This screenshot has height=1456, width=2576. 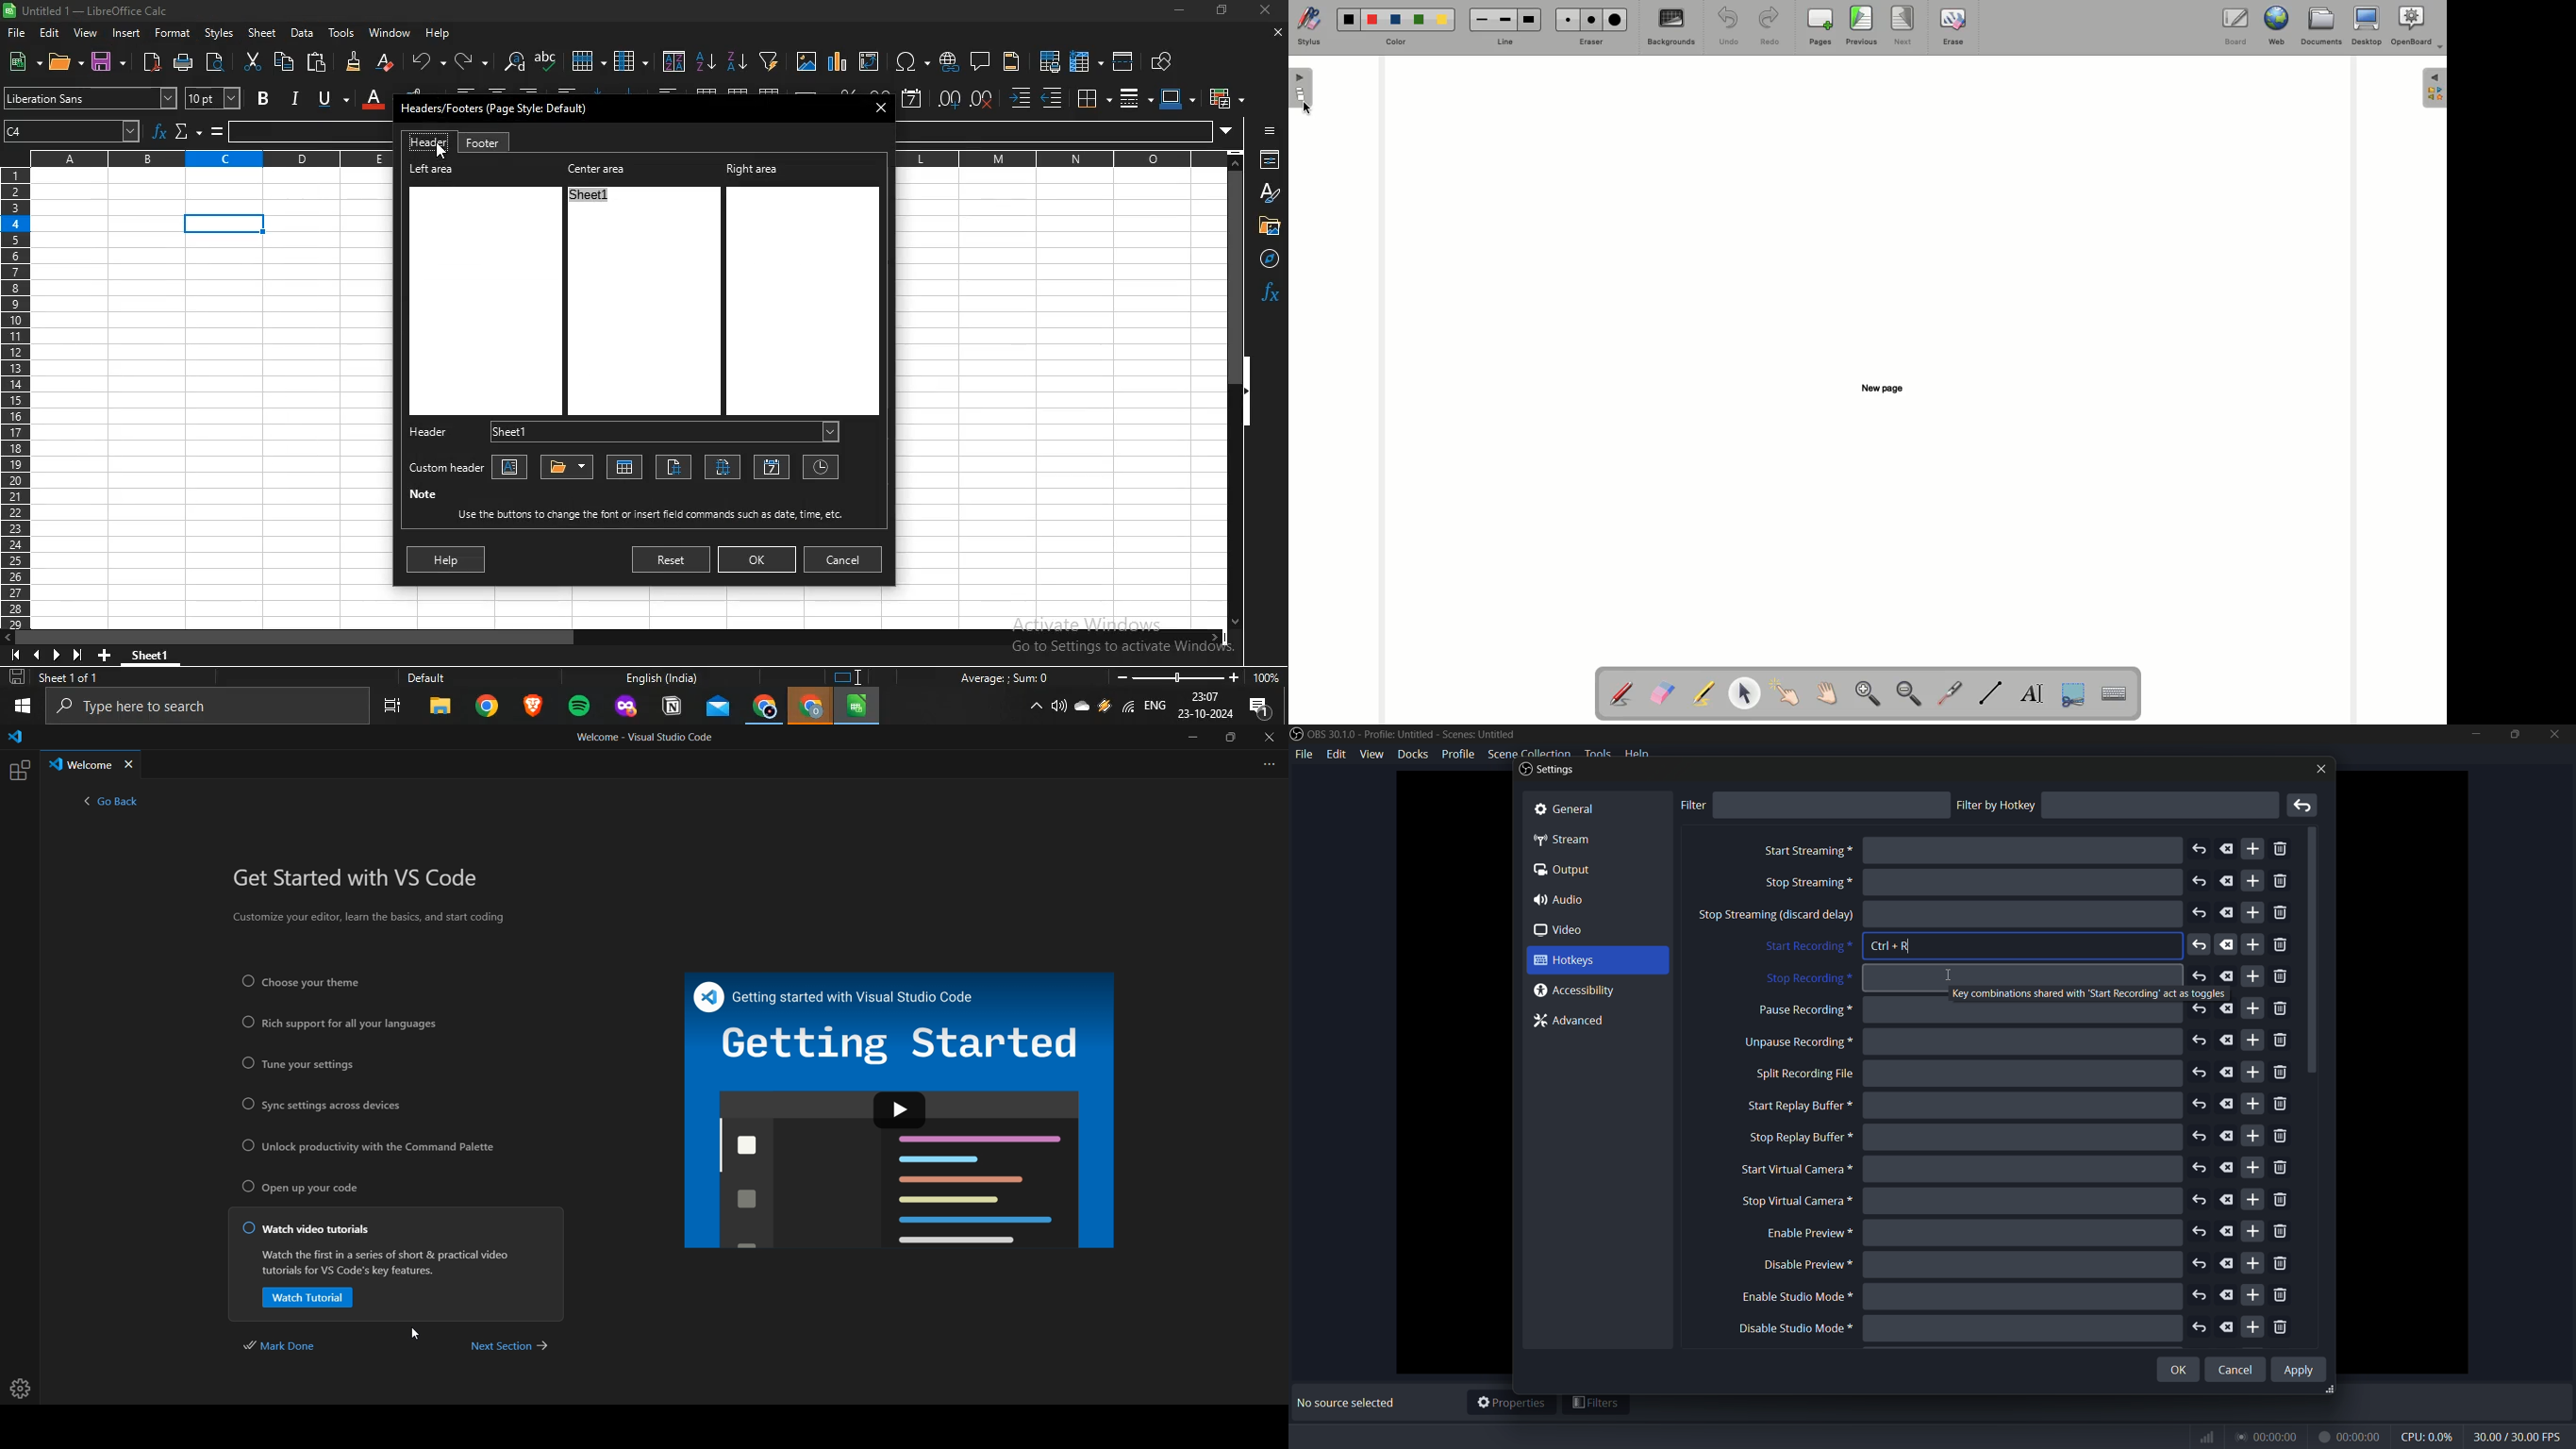 What do you see at coordinates (174, 32) in the screenshot?
I see `format` at bounding box center [174, 32].